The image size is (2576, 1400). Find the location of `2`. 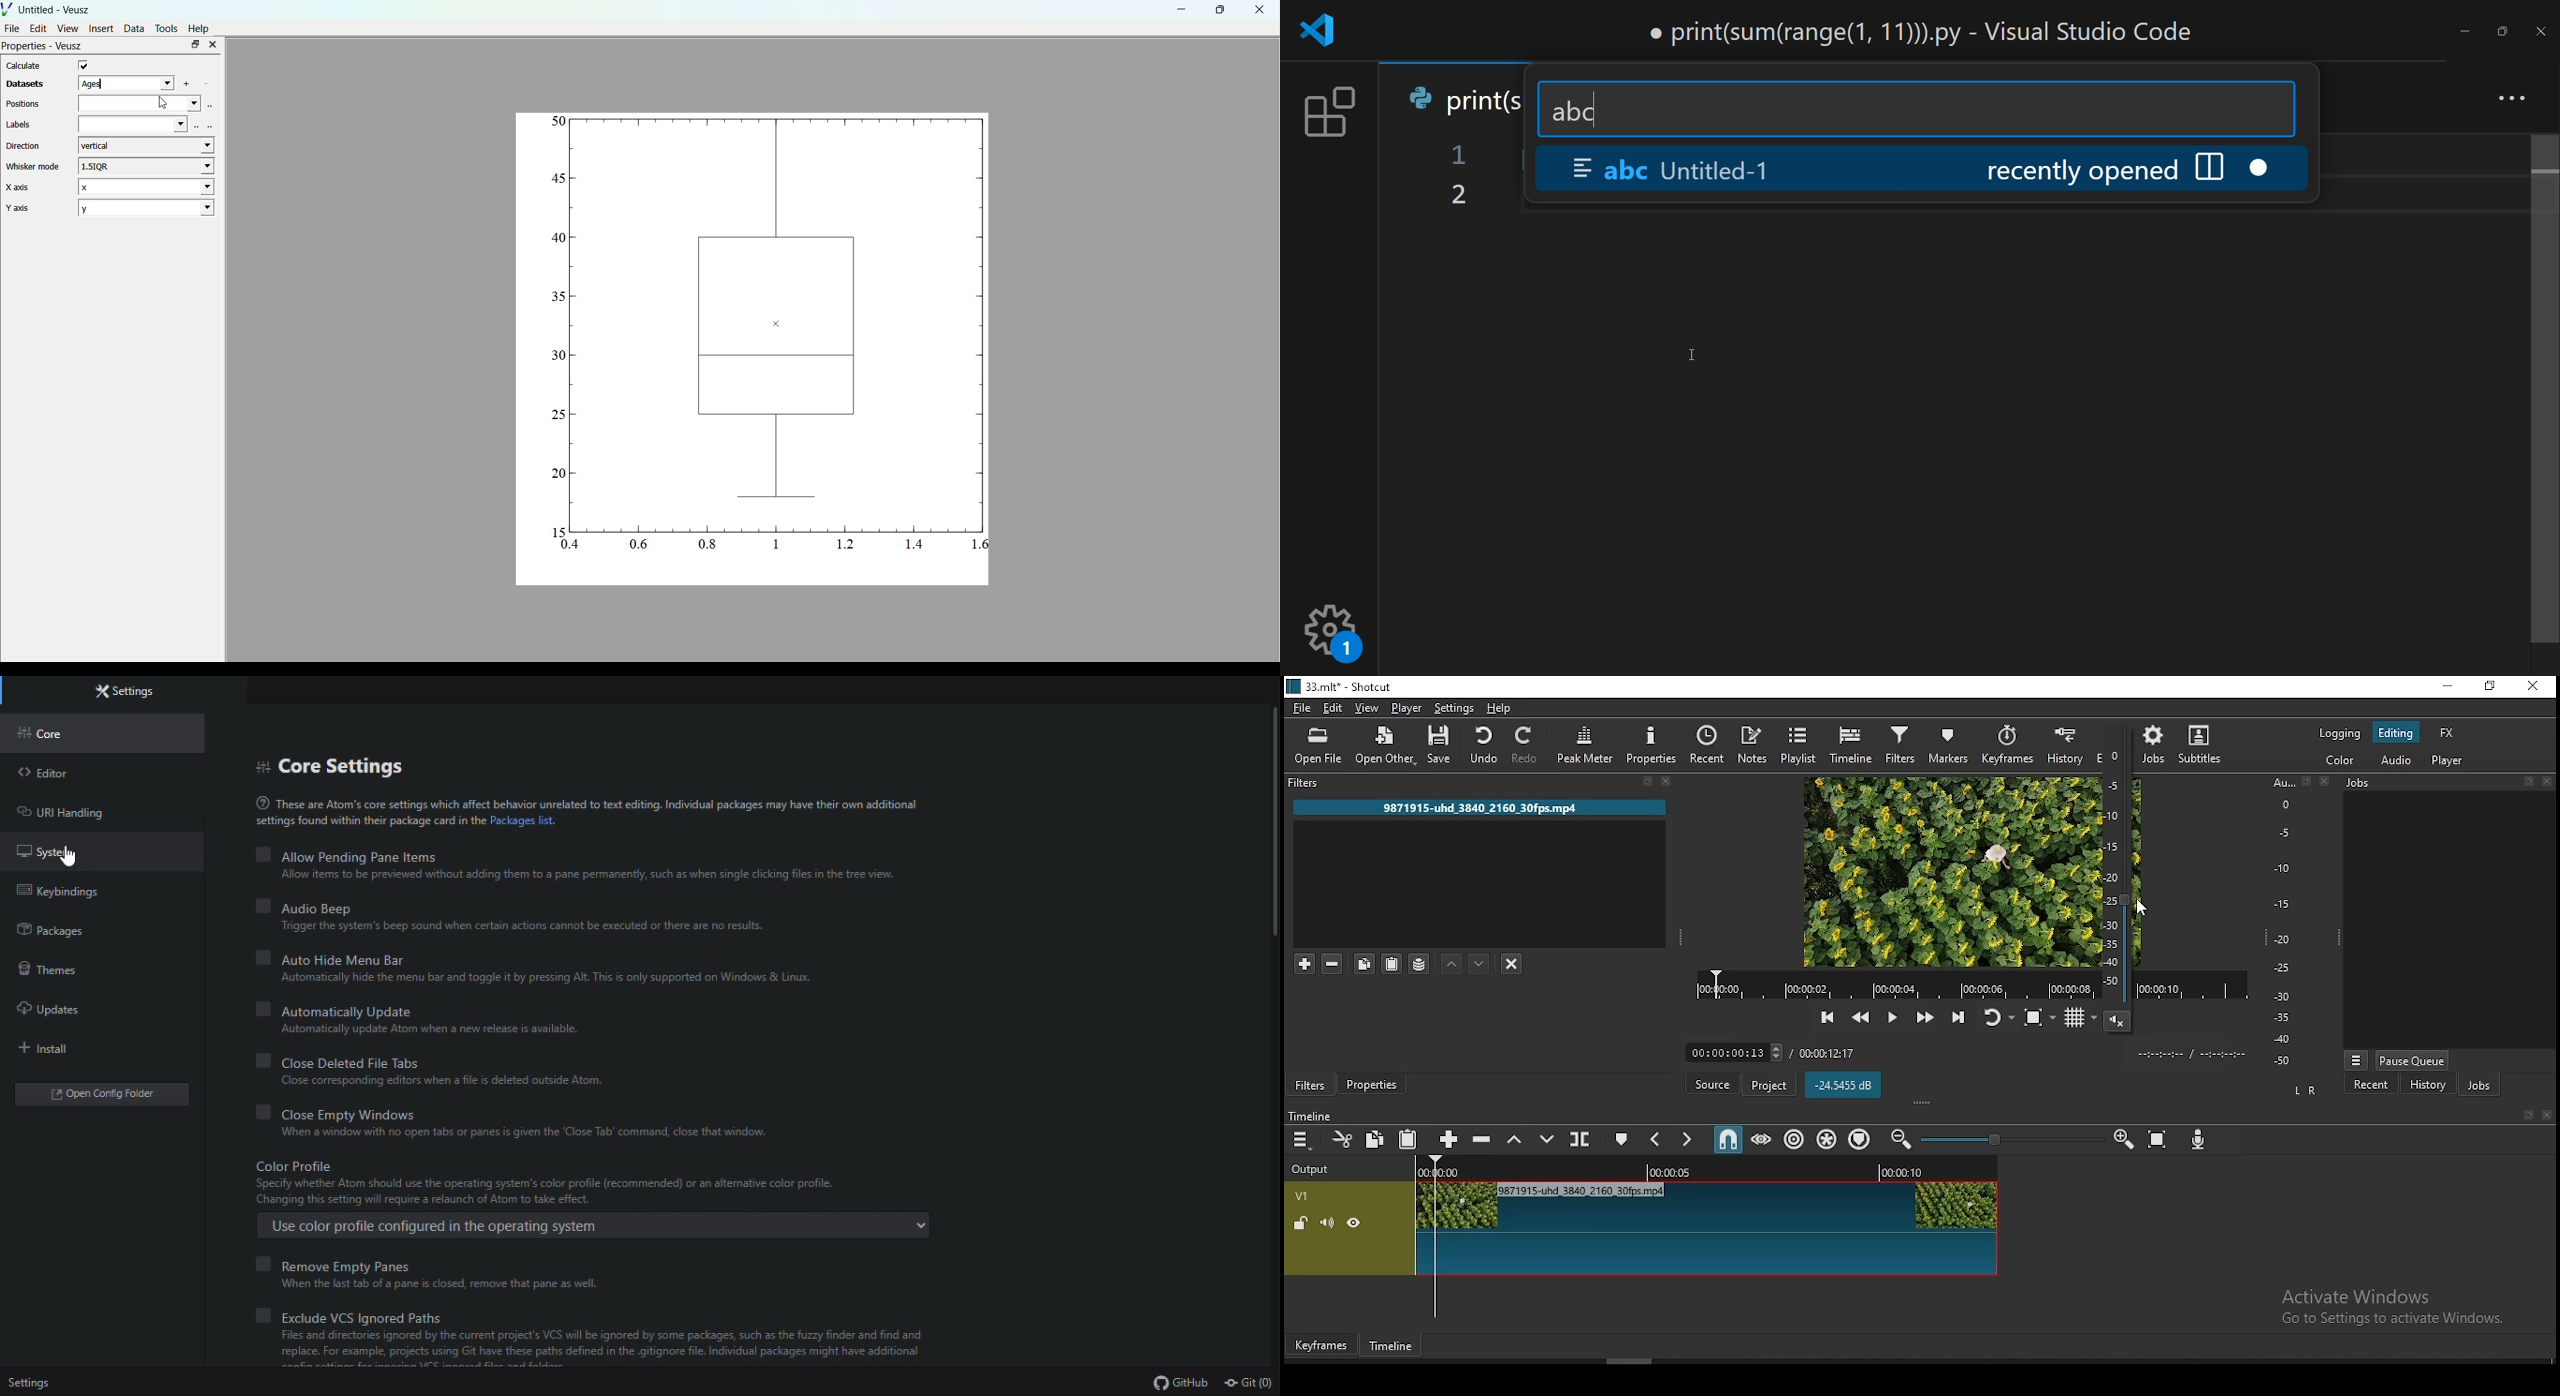

2 is located at coordinates (145, 208).